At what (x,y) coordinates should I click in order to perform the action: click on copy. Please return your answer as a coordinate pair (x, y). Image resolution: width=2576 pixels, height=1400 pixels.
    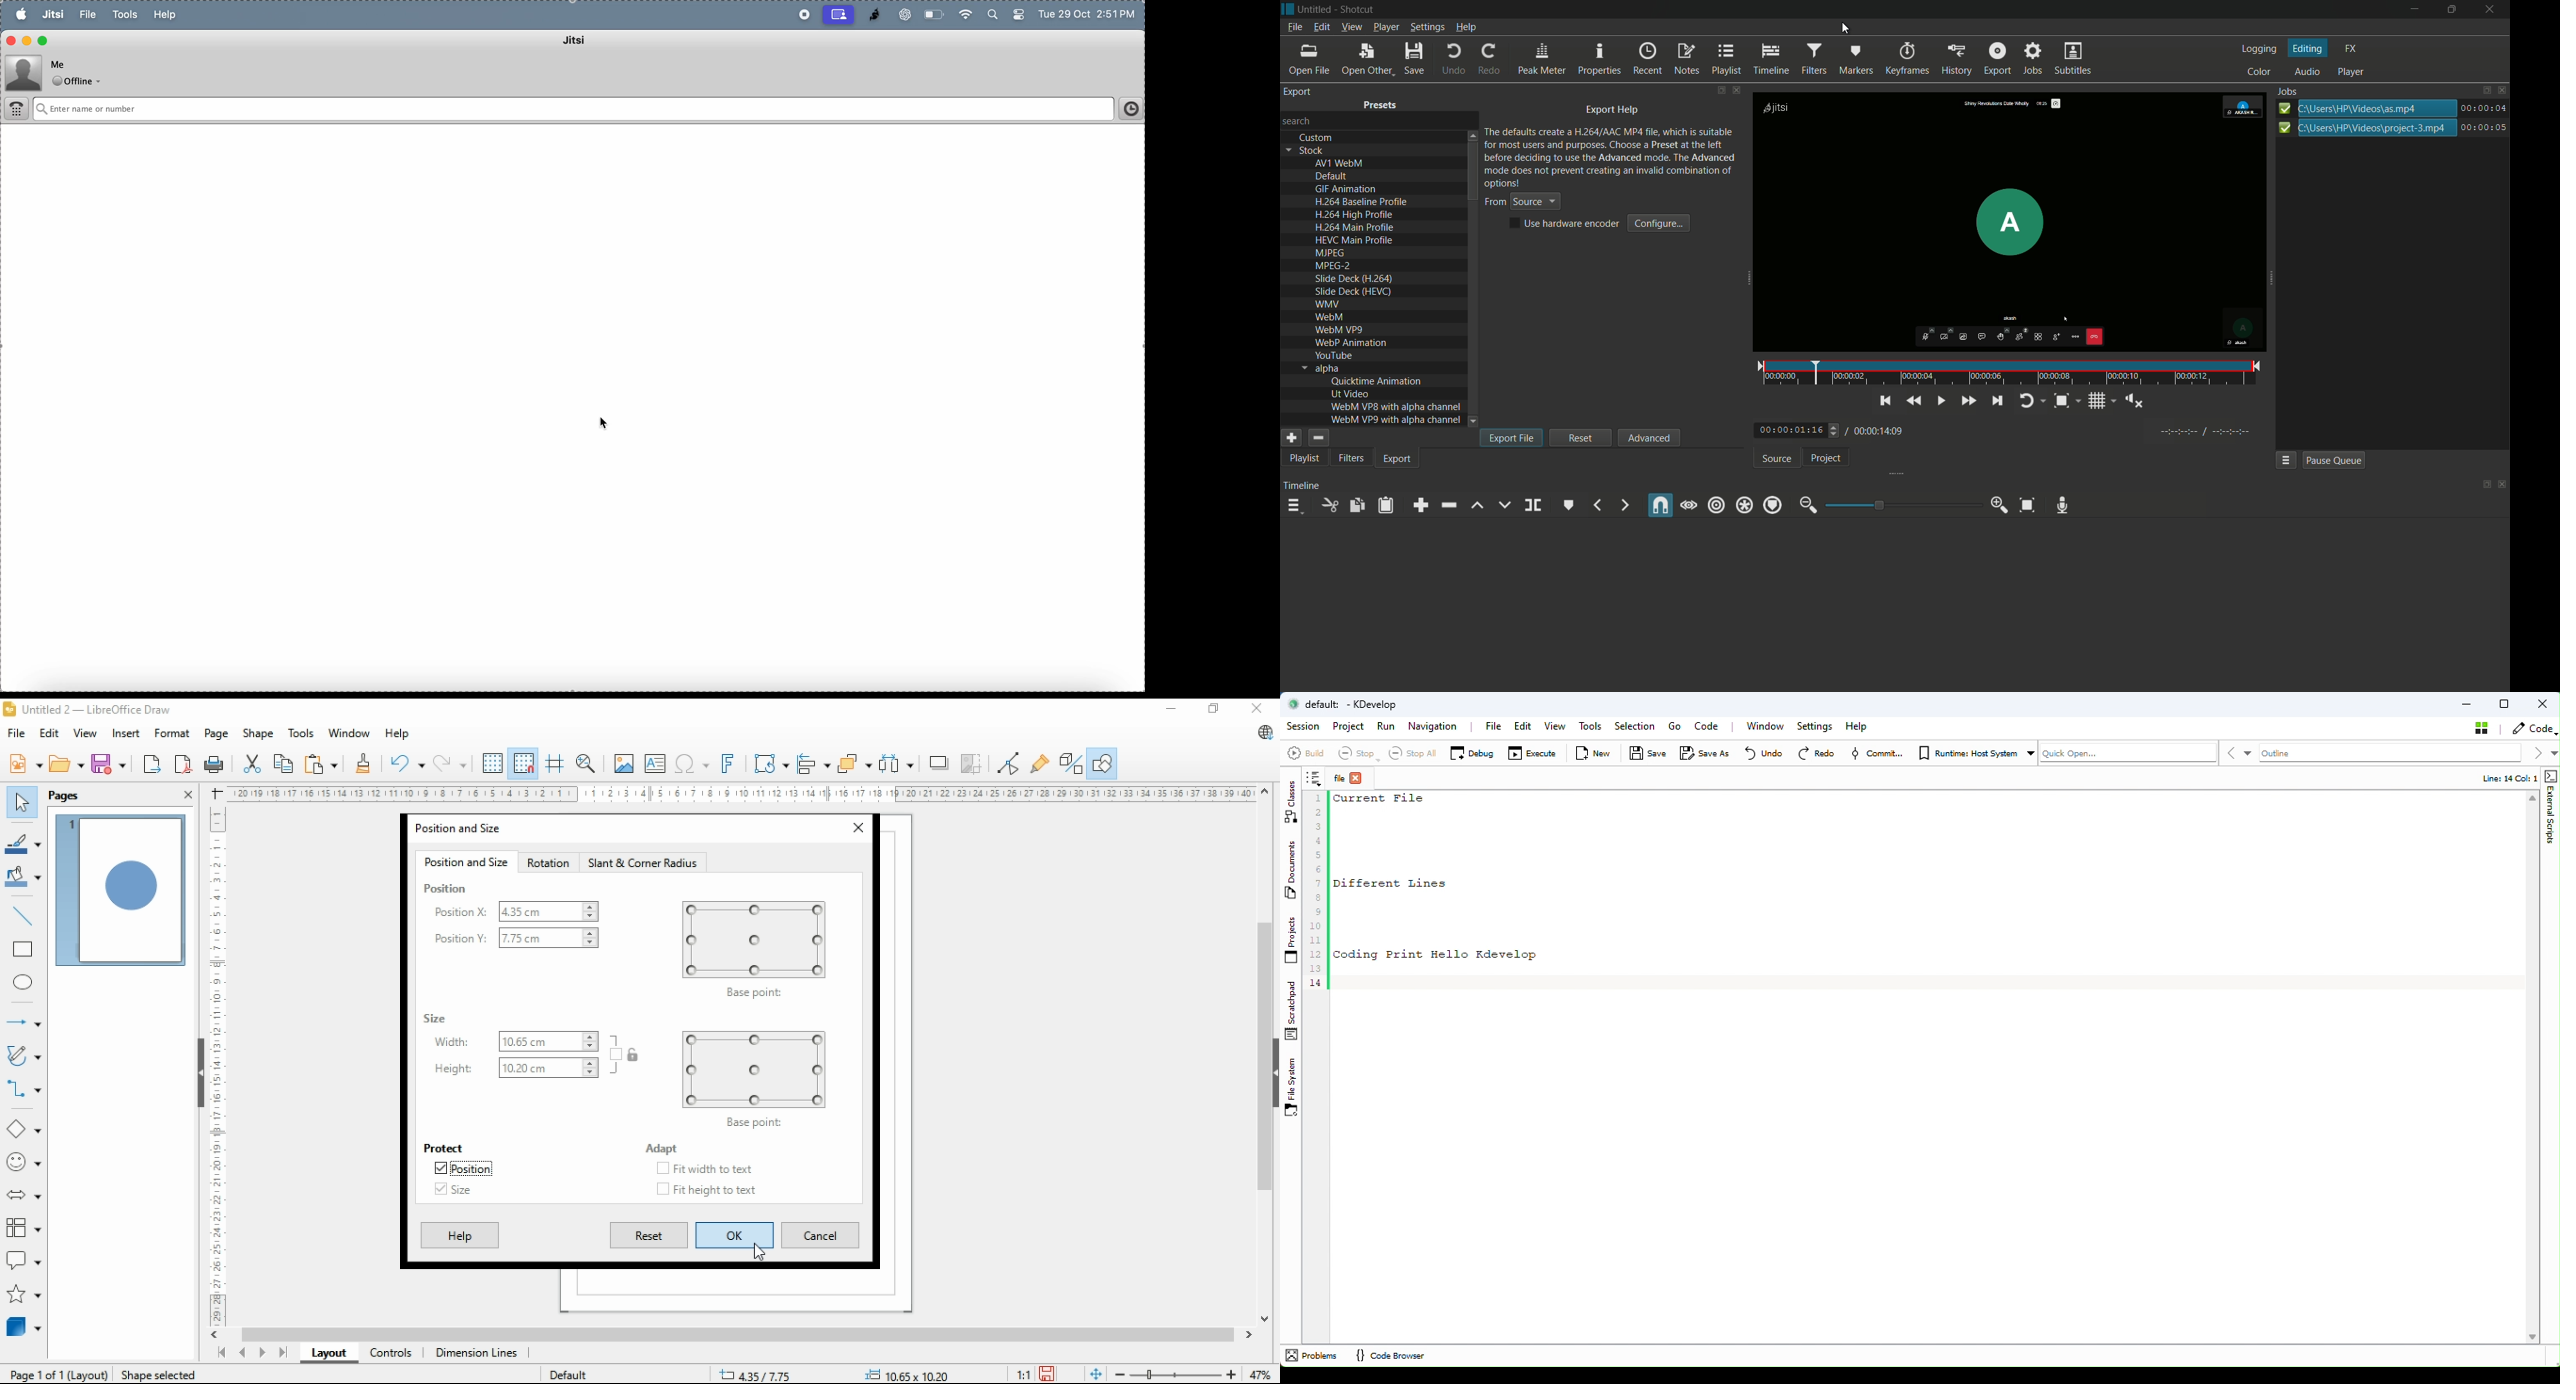
    Looking at the image, I should click on (284, 764).